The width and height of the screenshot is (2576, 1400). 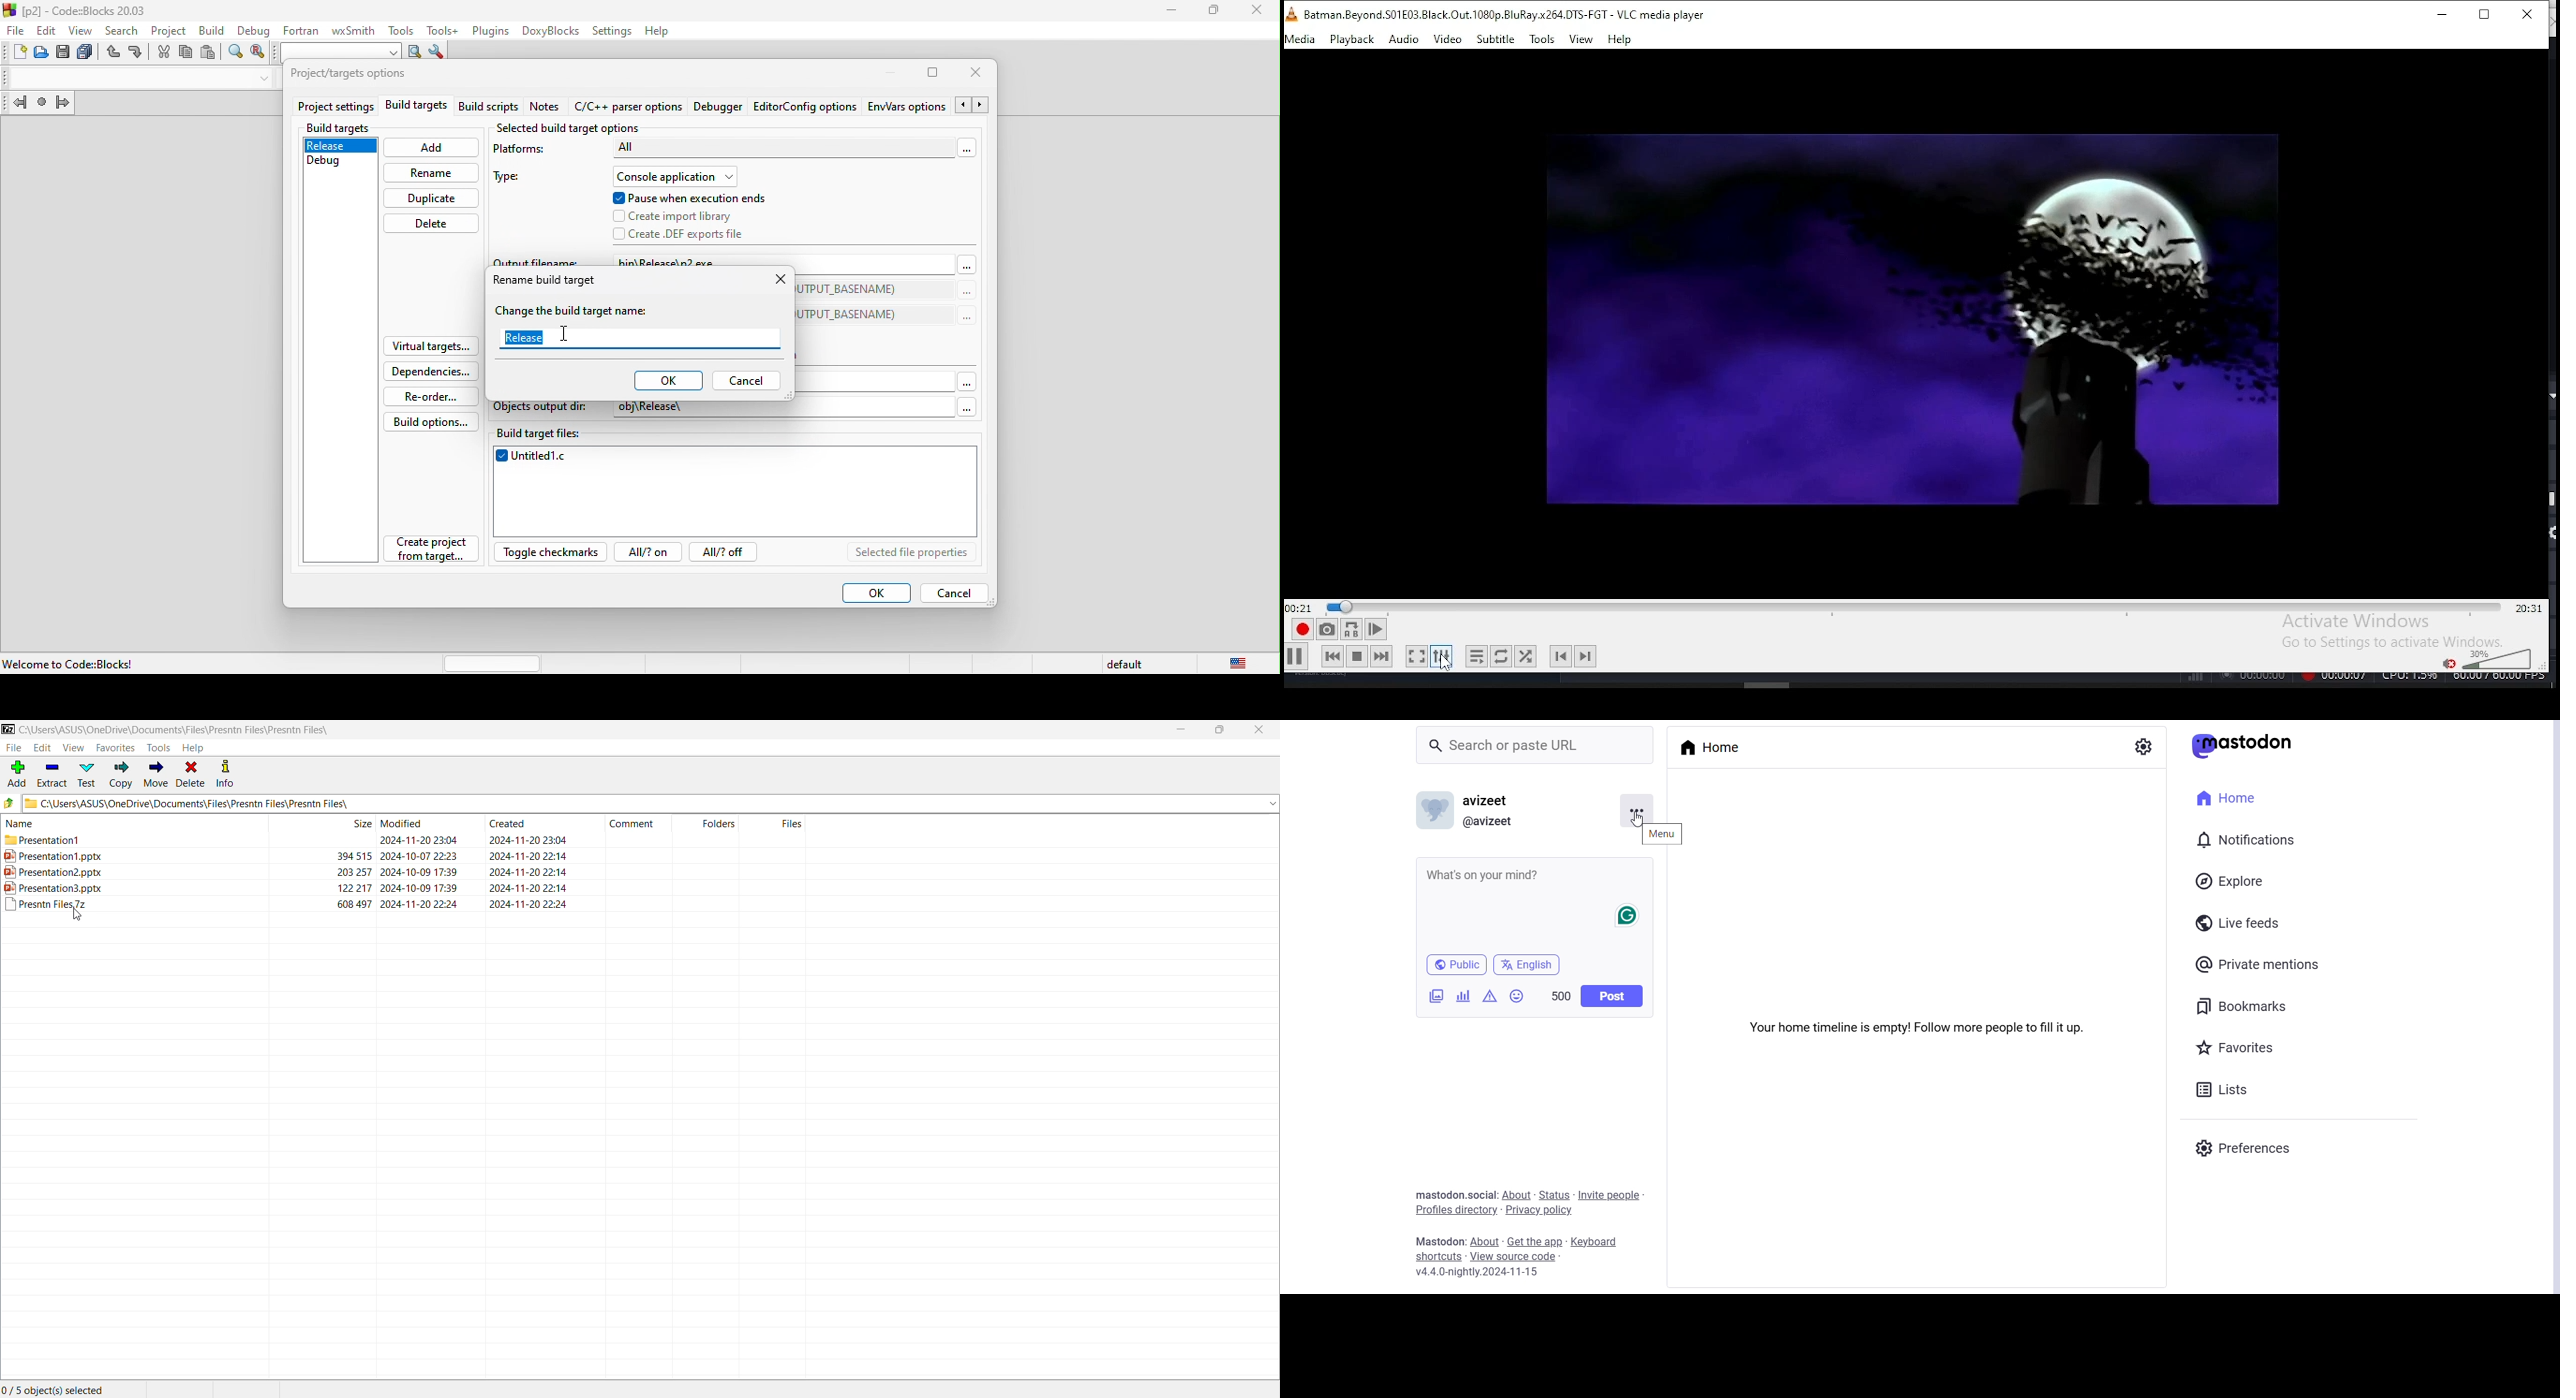 I want to click on ALL, so click(x=781, y=148).